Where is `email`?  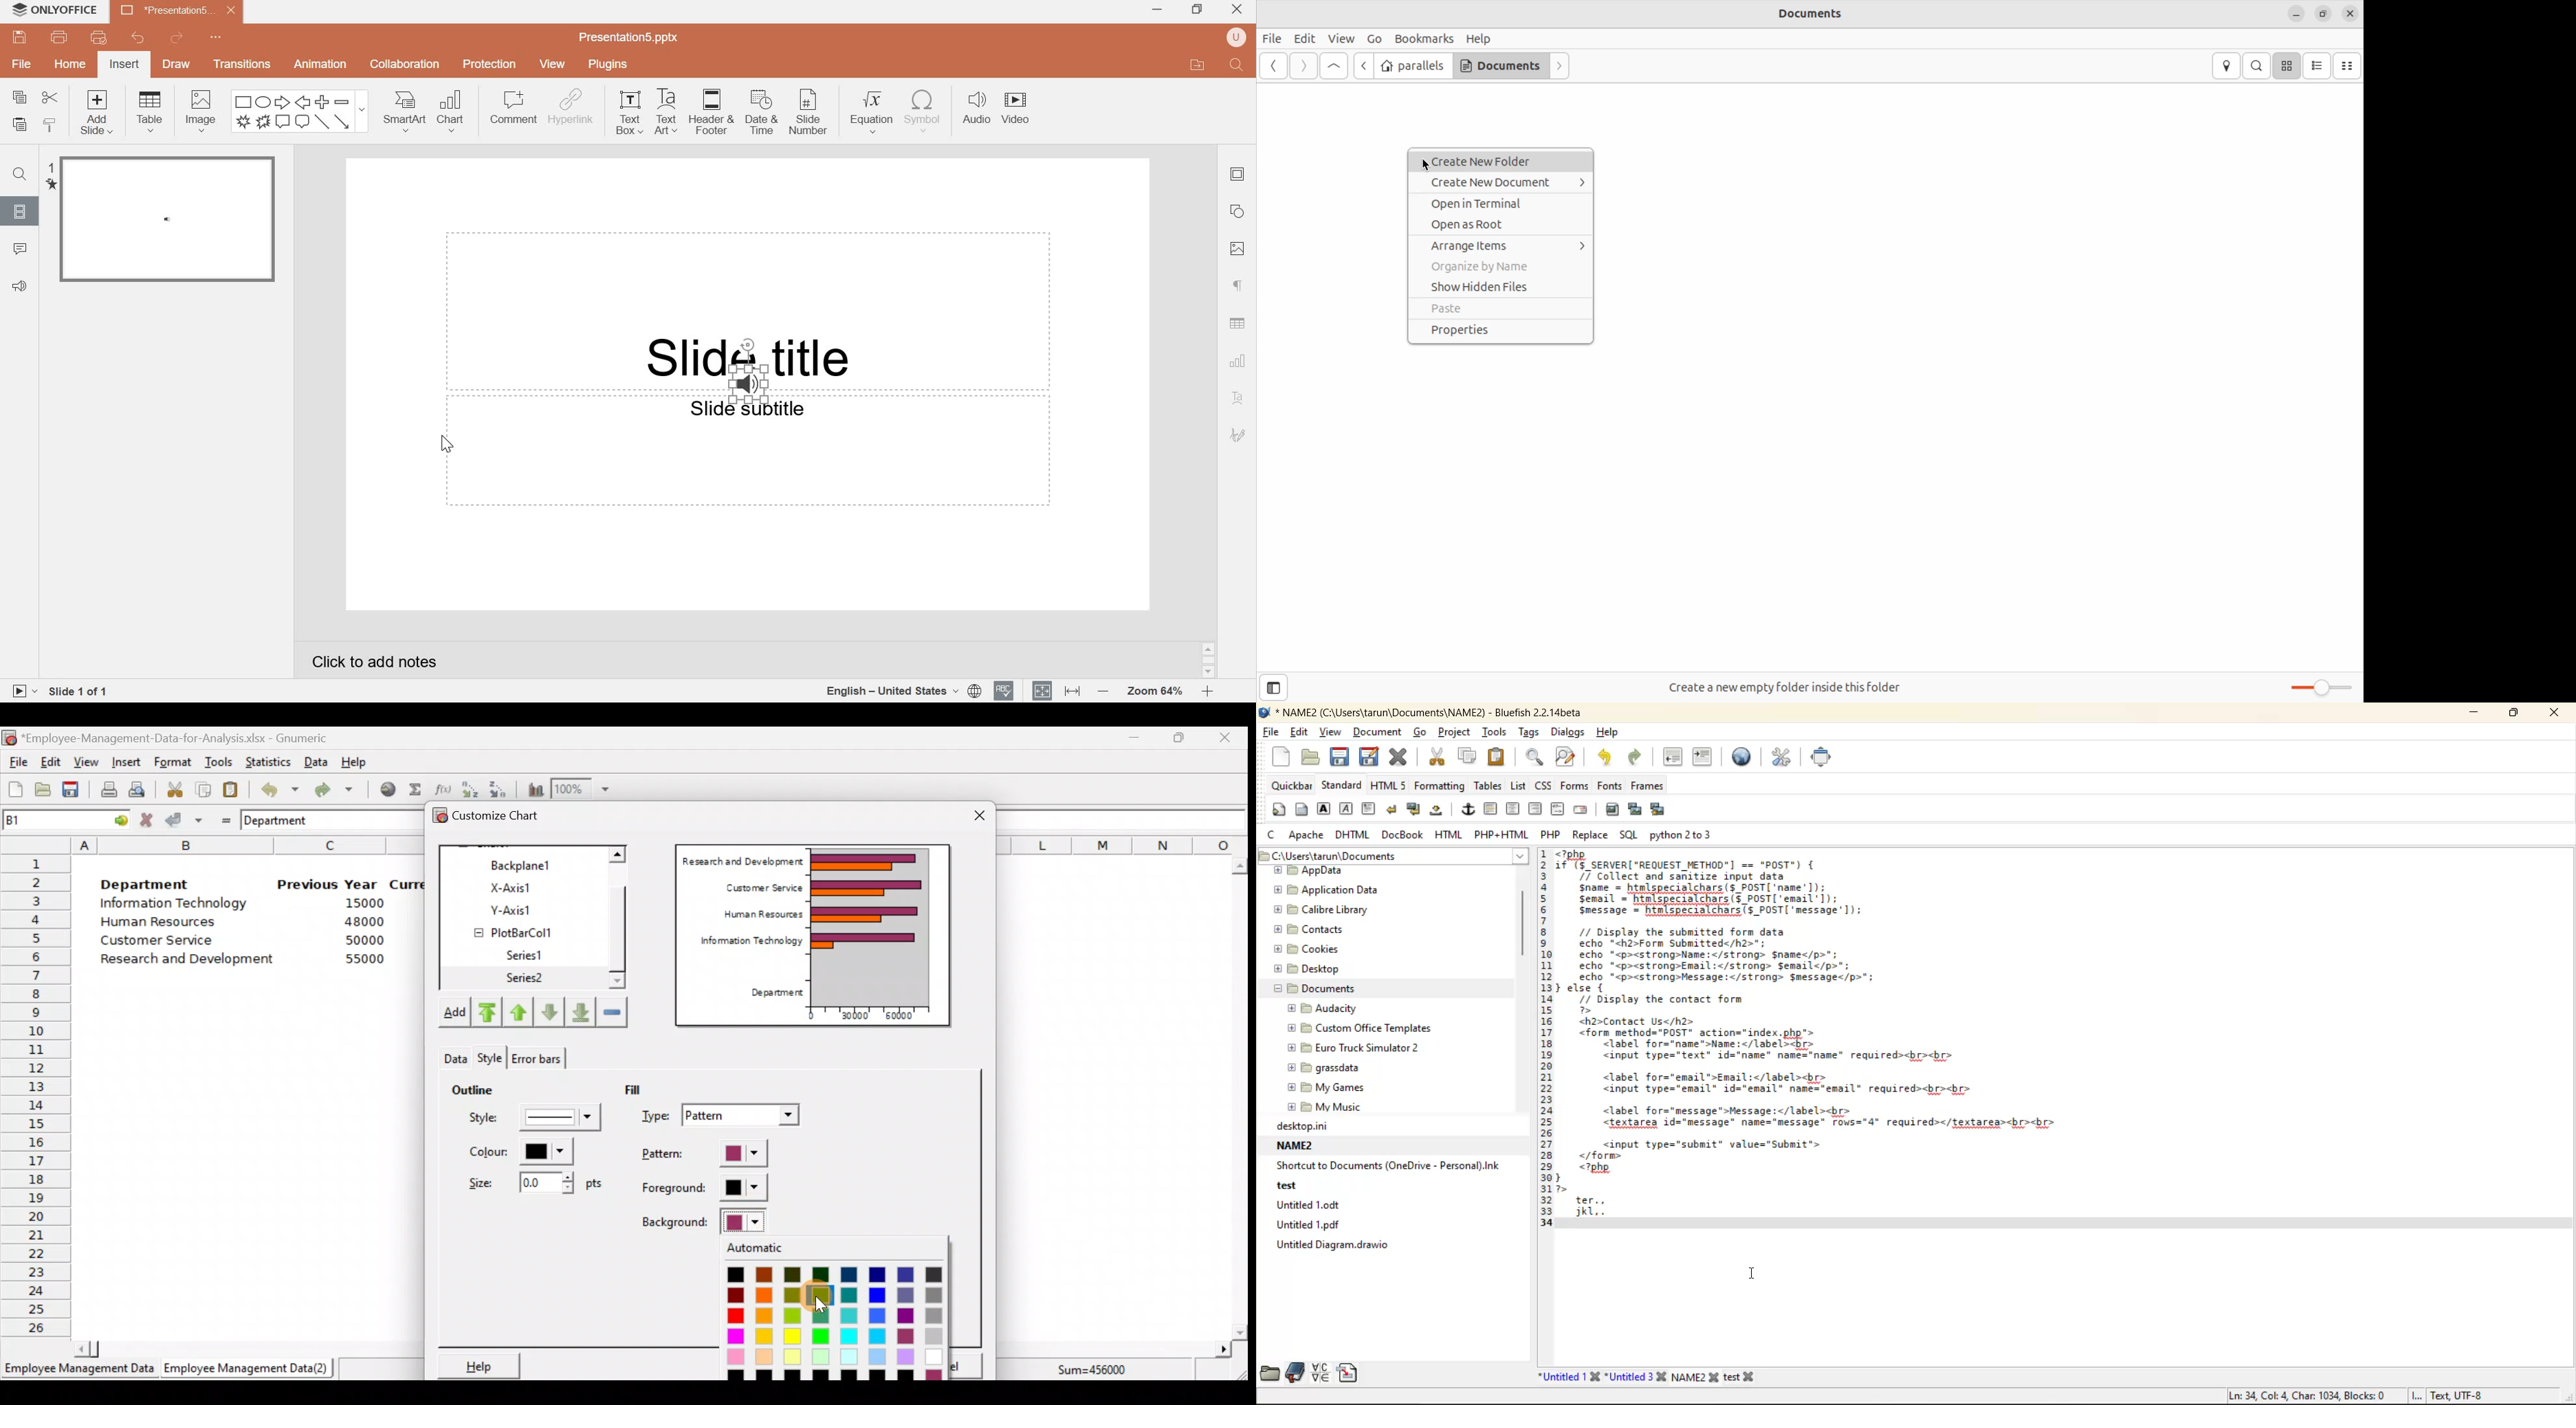 email is located at coordinates (1581, 809).